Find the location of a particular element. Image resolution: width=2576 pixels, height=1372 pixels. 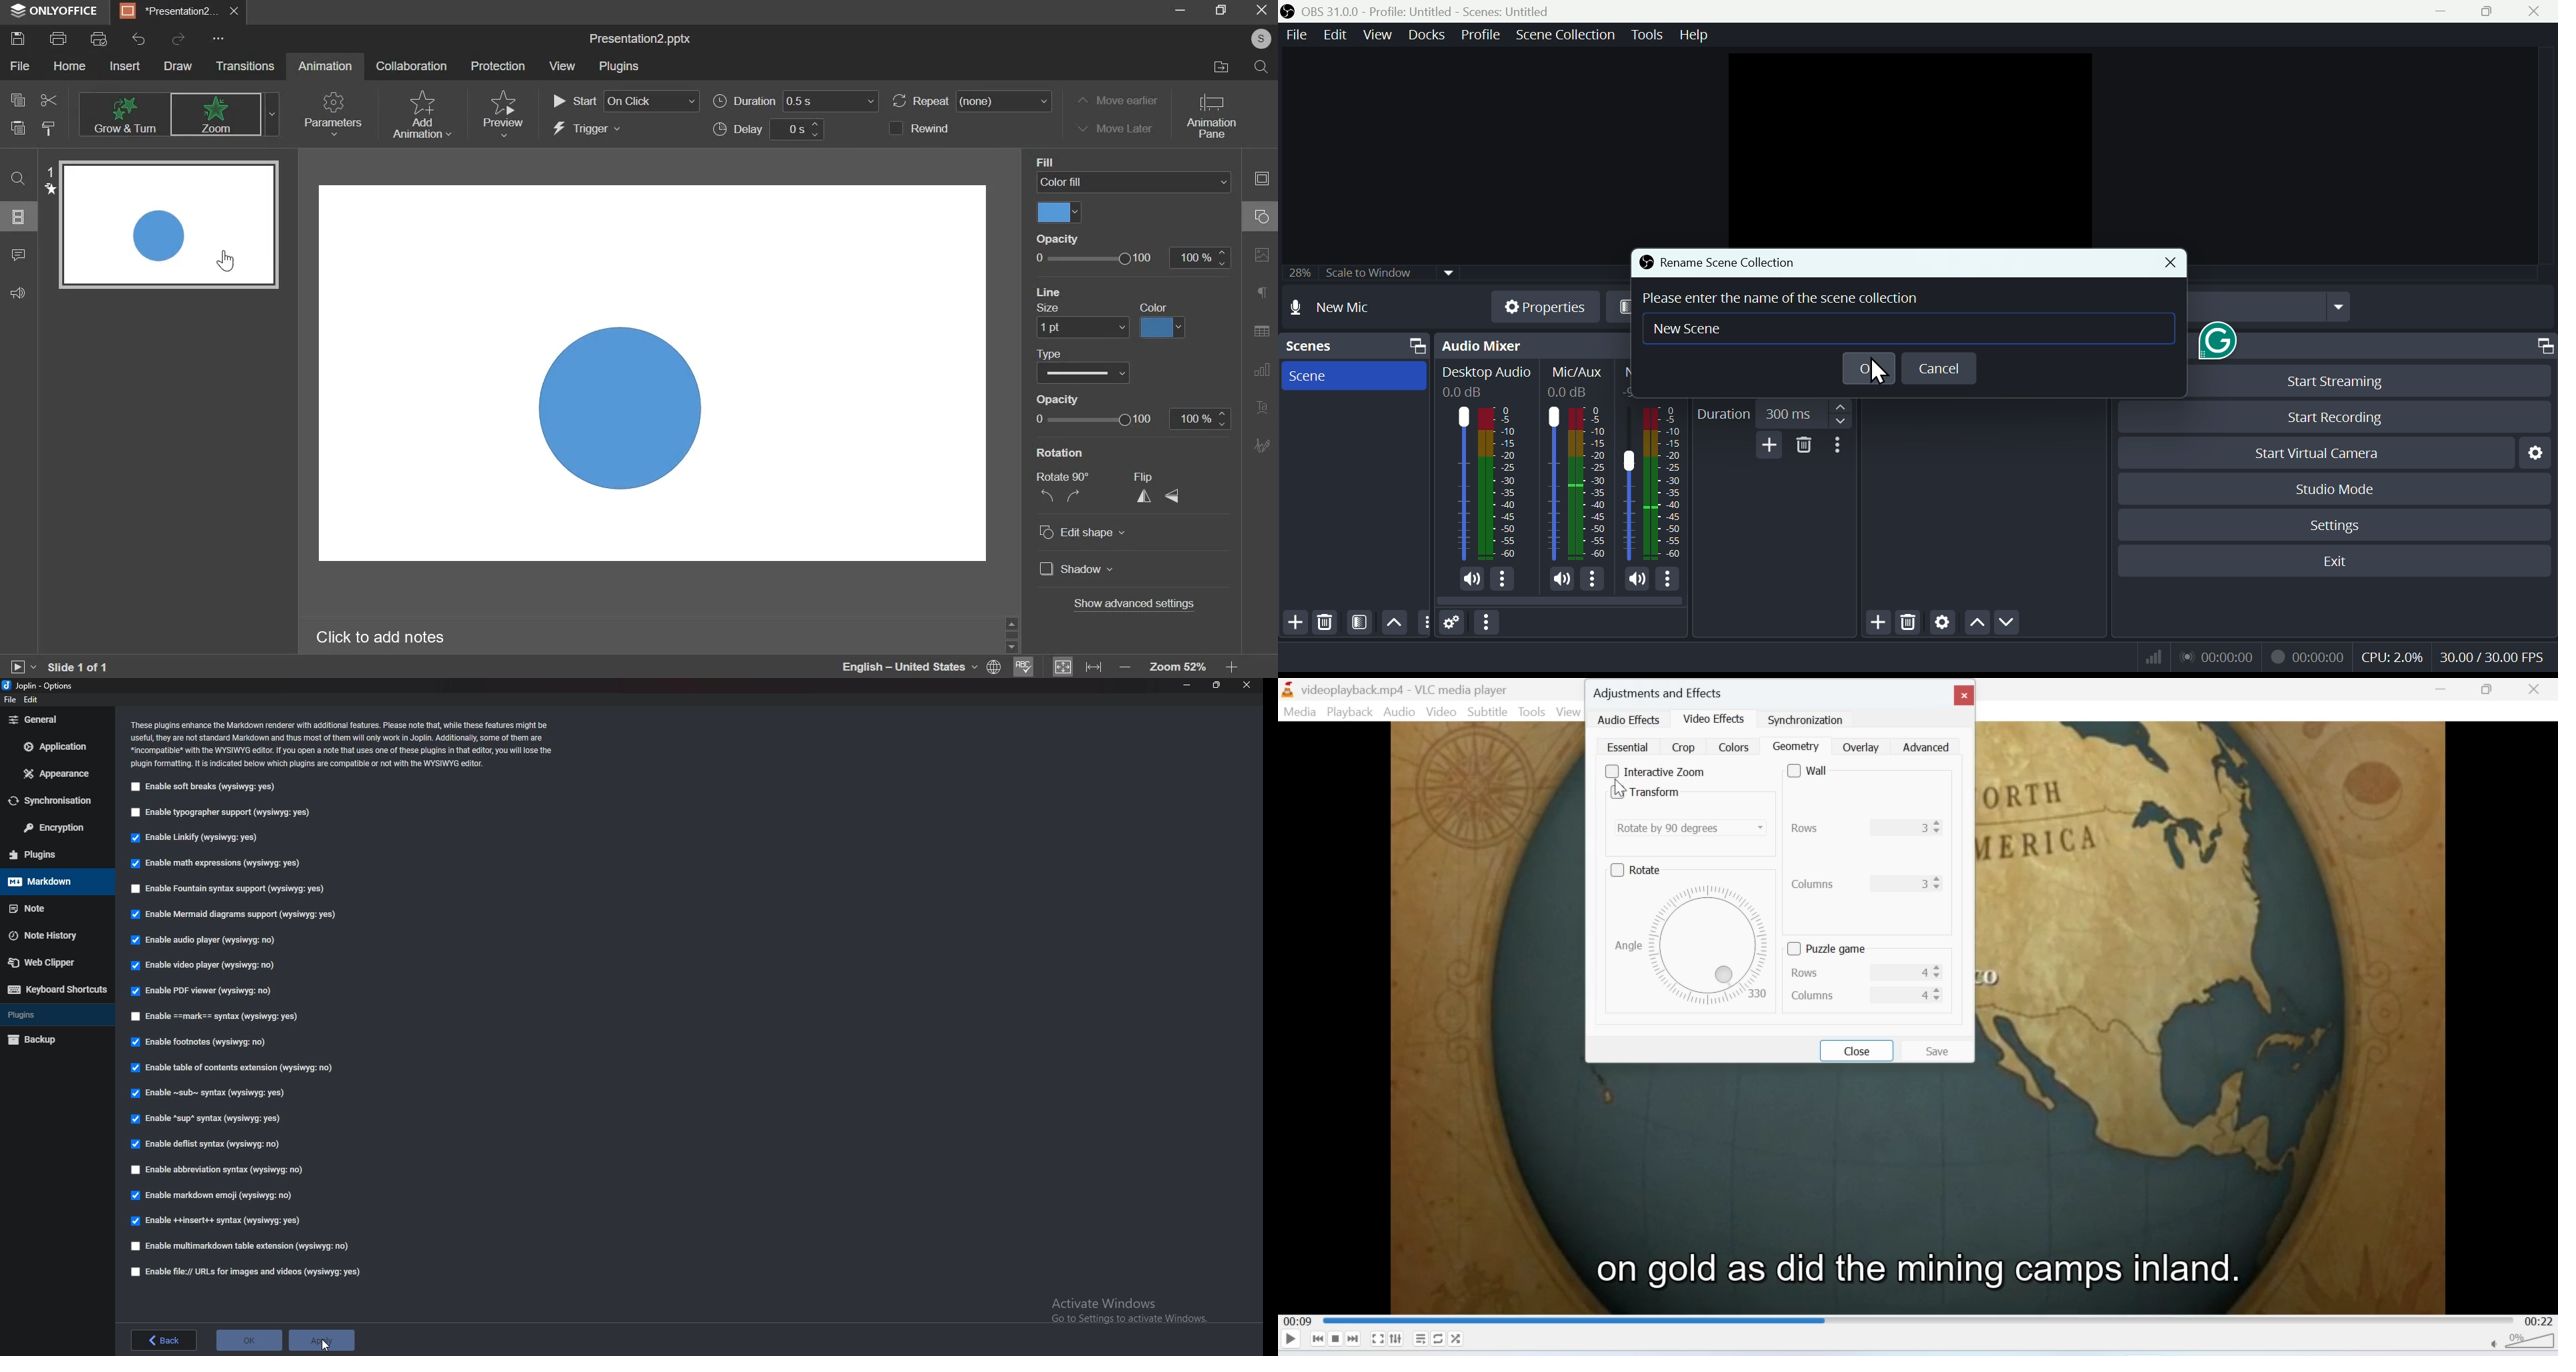

Encryption is located at coordinates (58, 829).